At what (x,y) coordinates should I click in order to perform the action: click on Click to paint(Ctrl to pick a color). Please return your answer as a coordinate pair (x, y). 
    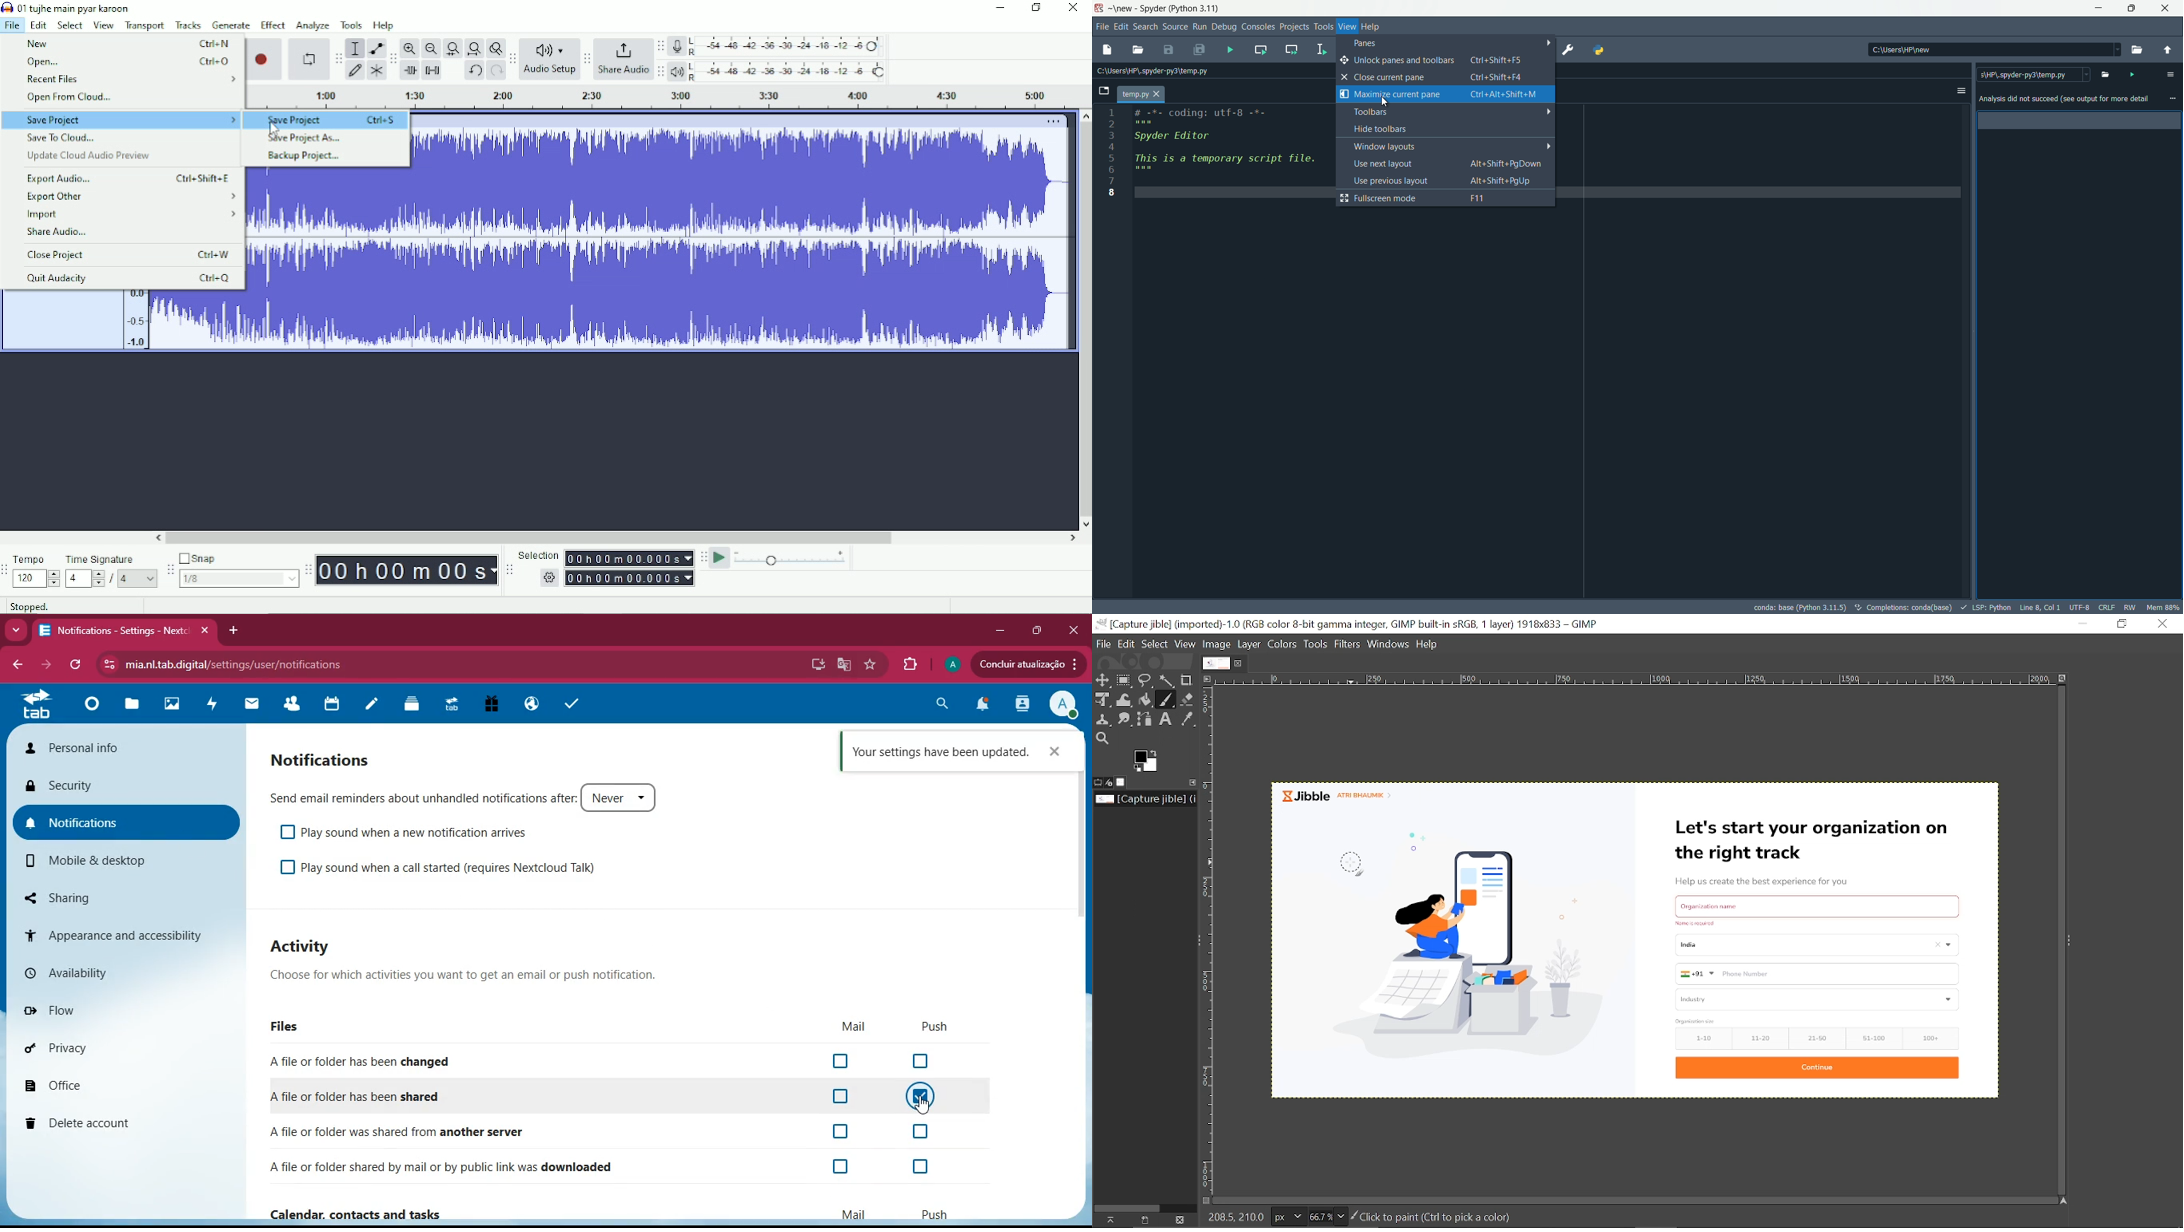
    Looking at the image, I should click on (1429, 1218).